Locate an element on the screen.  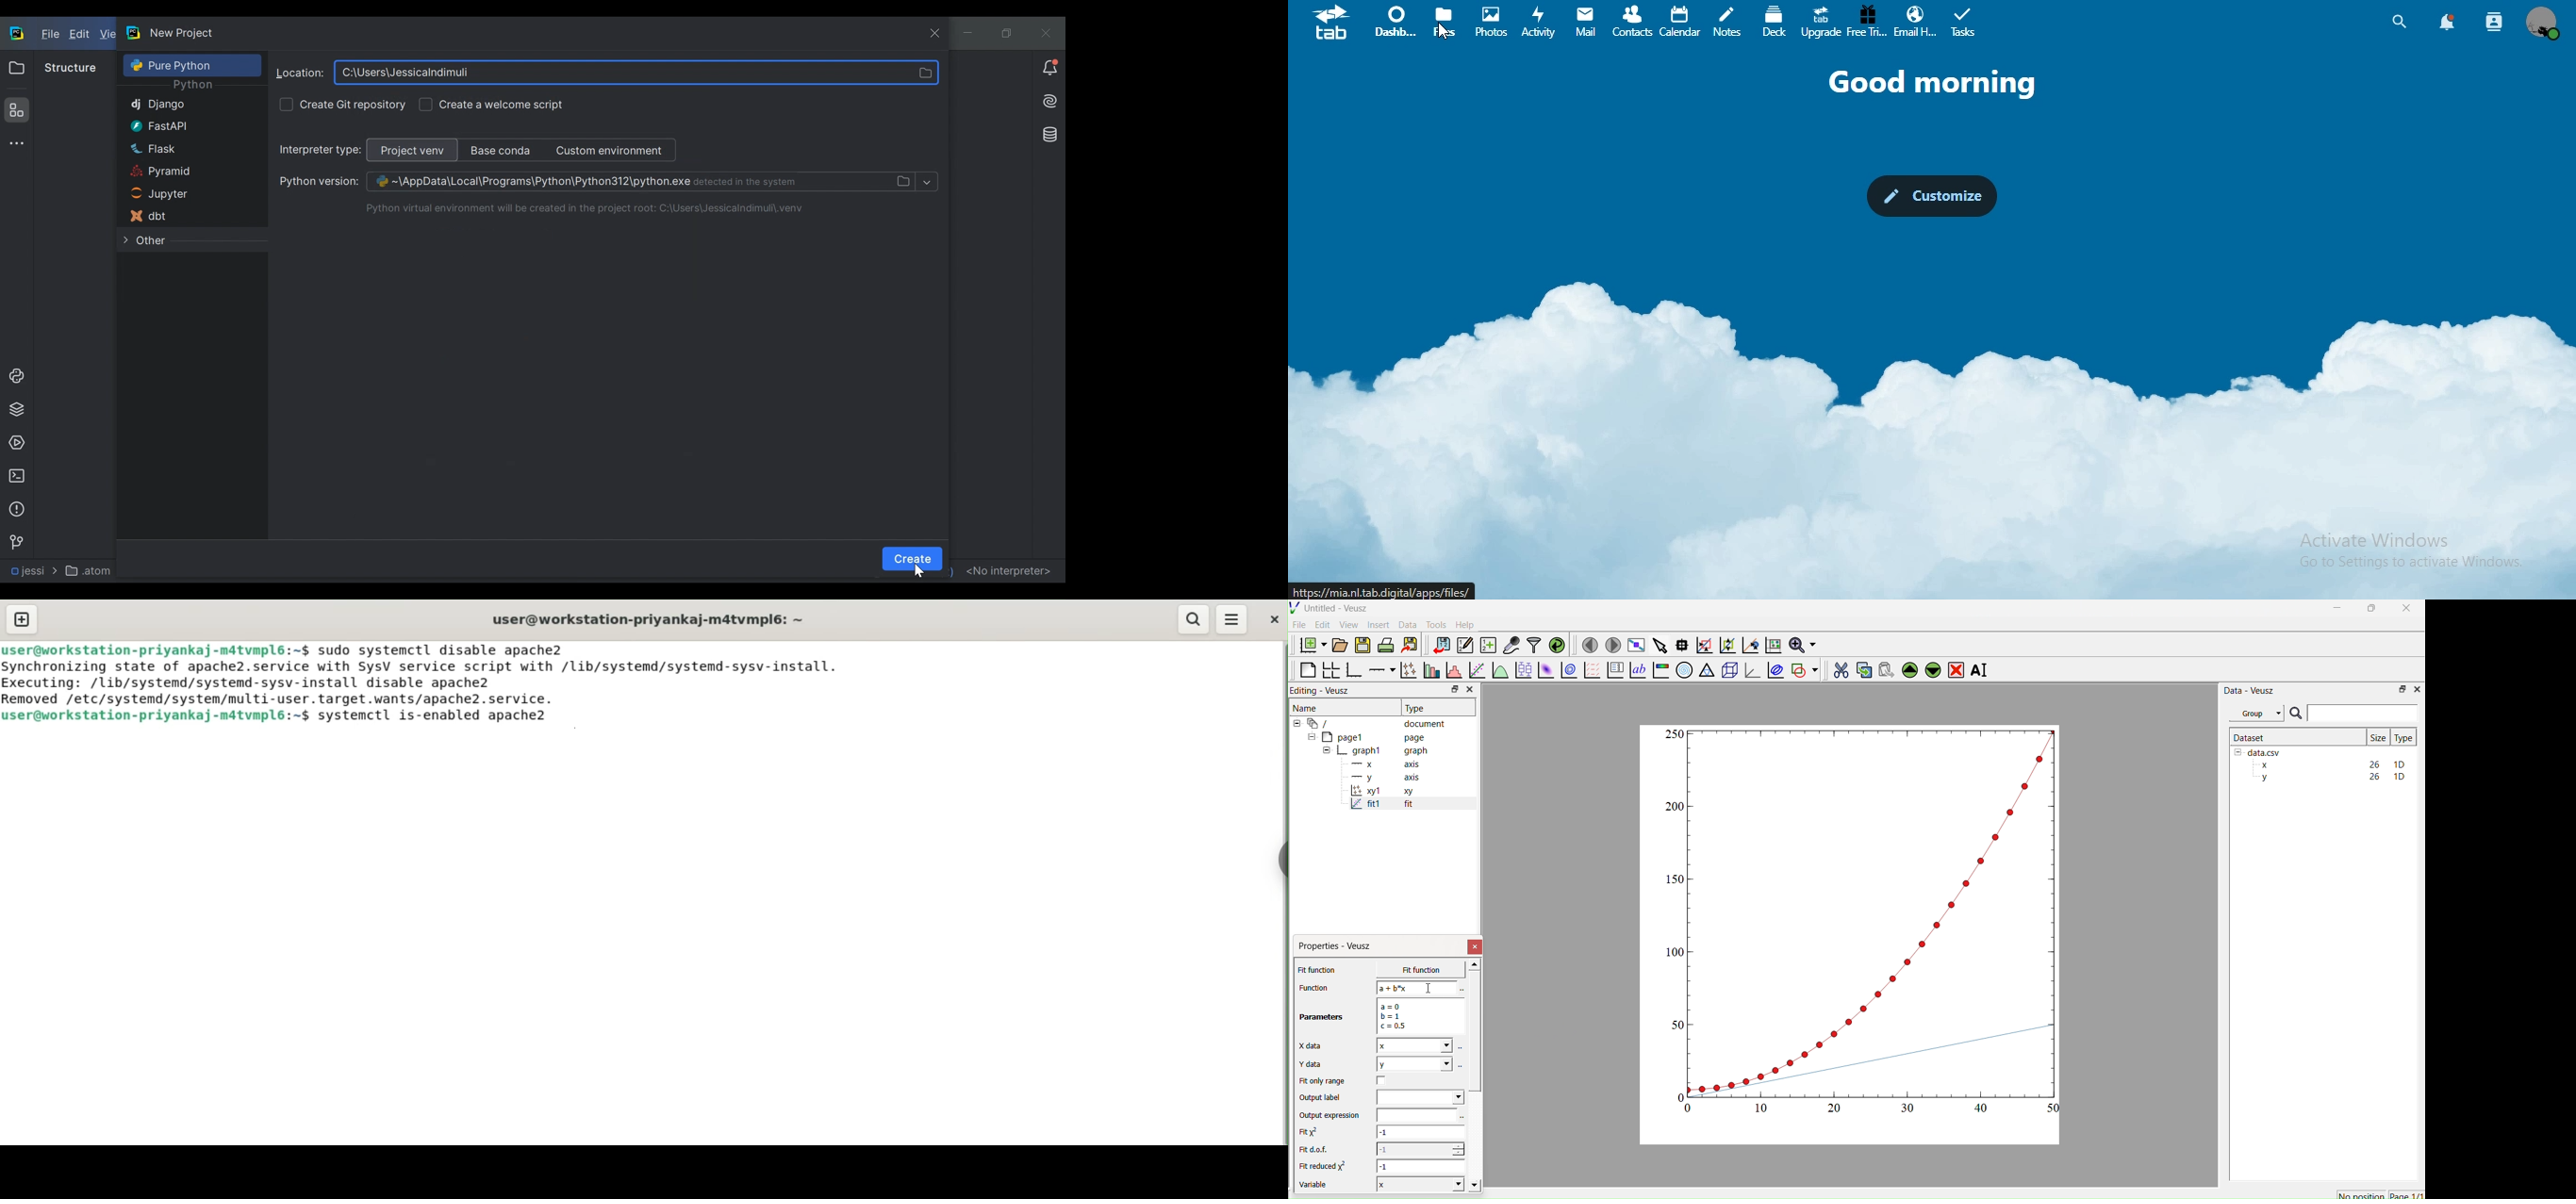
Close is located at coordinates (1476, 947).